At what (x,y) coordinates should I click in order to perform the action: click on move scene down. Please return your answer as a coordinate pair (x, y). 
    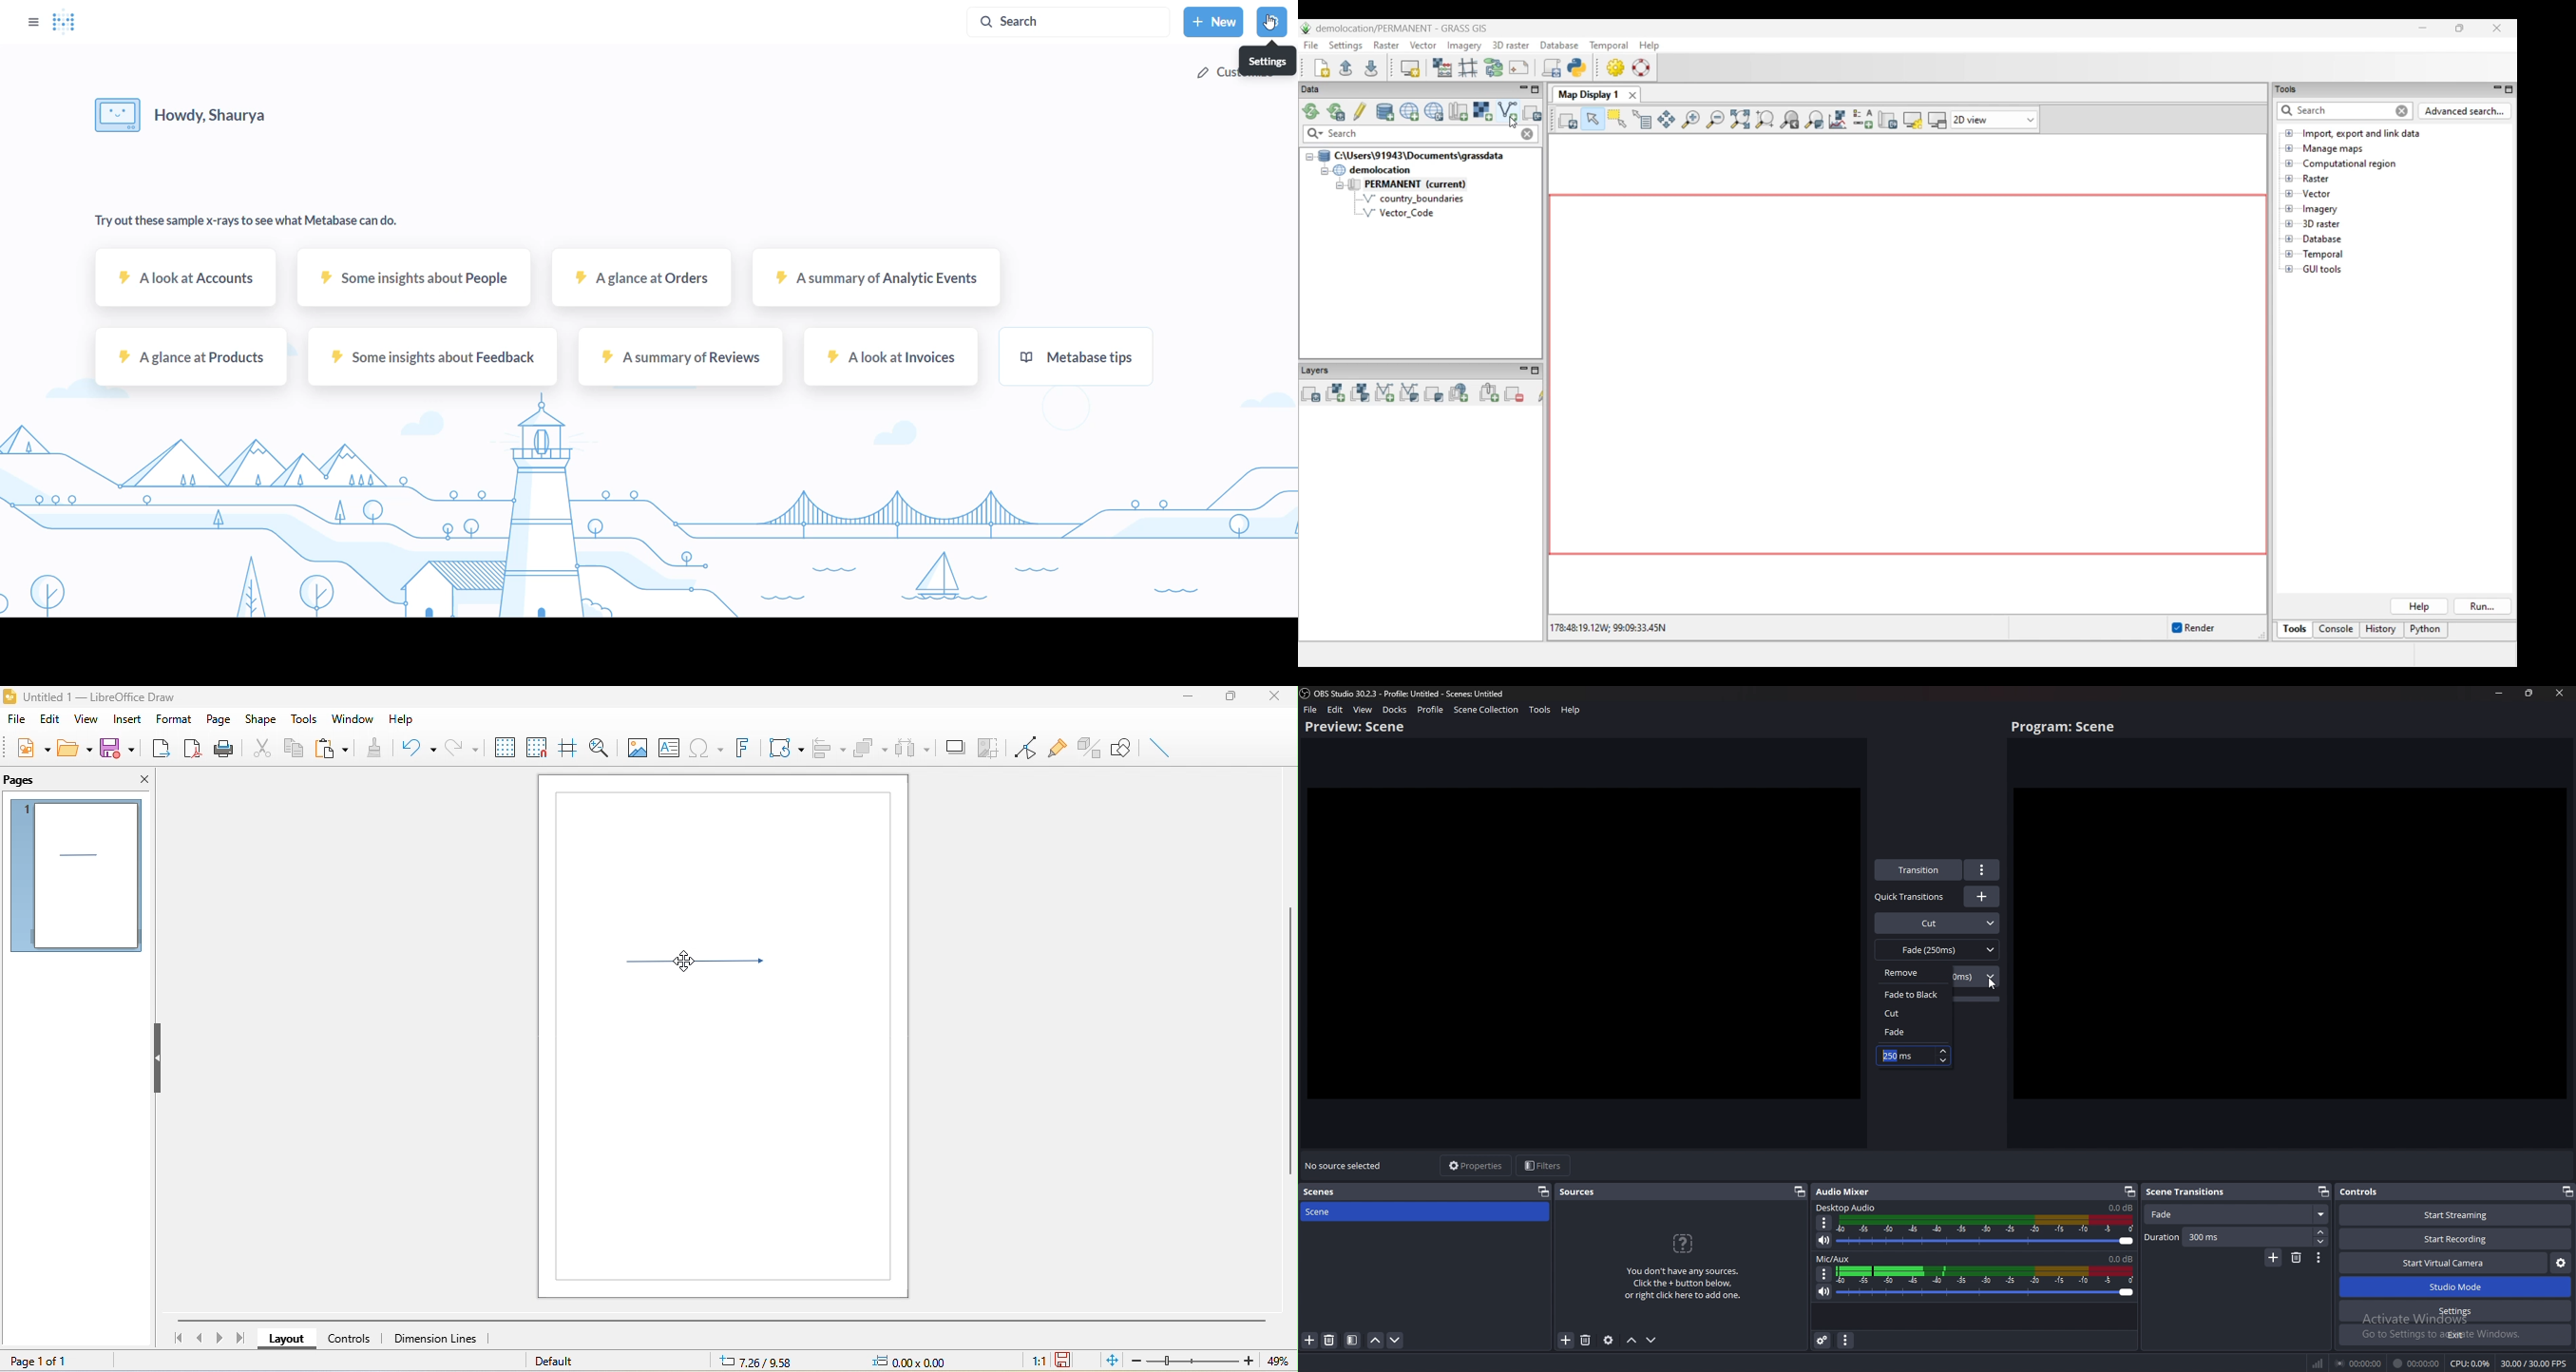
    Looking at the image, I should click on (1396, 1342).